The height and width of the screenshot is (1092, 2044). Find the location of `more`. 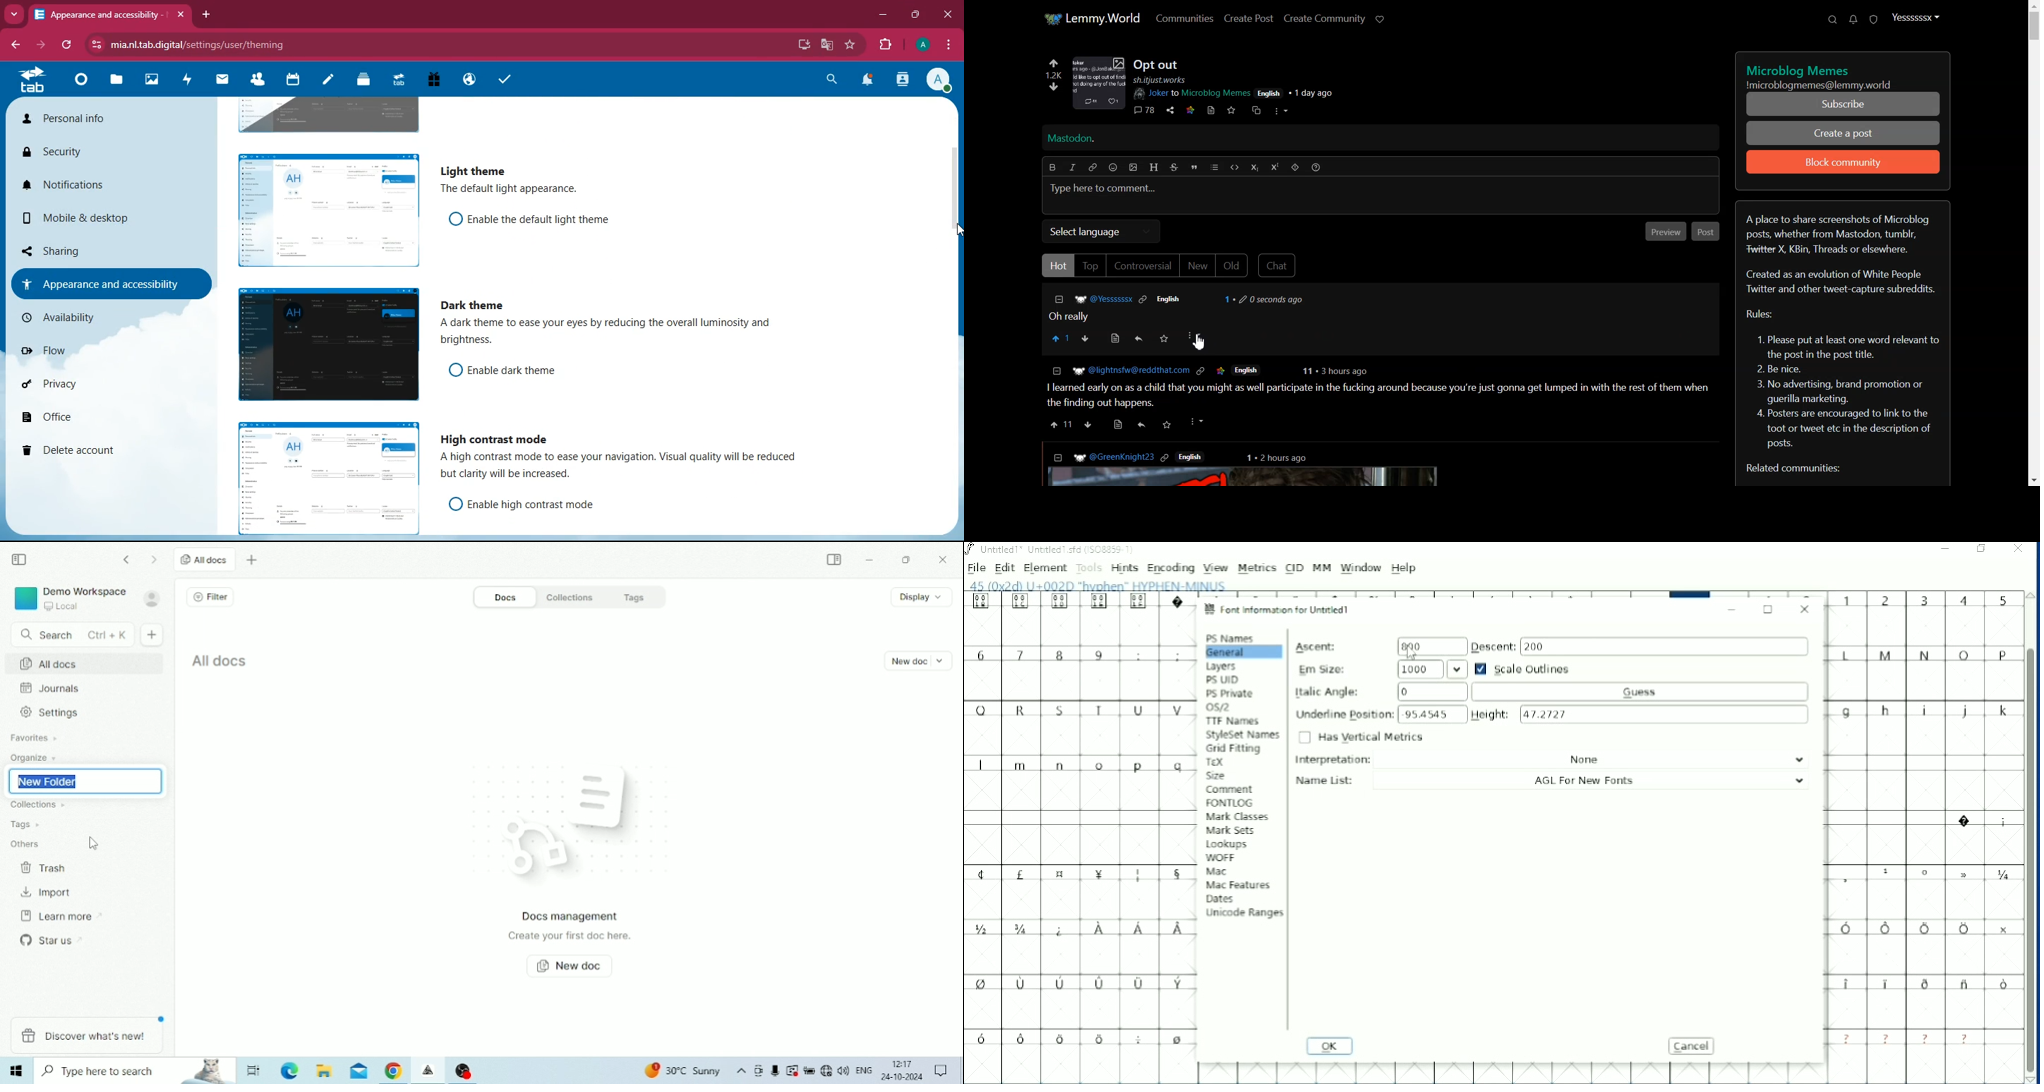

more is located at coordinates (1198, 423).